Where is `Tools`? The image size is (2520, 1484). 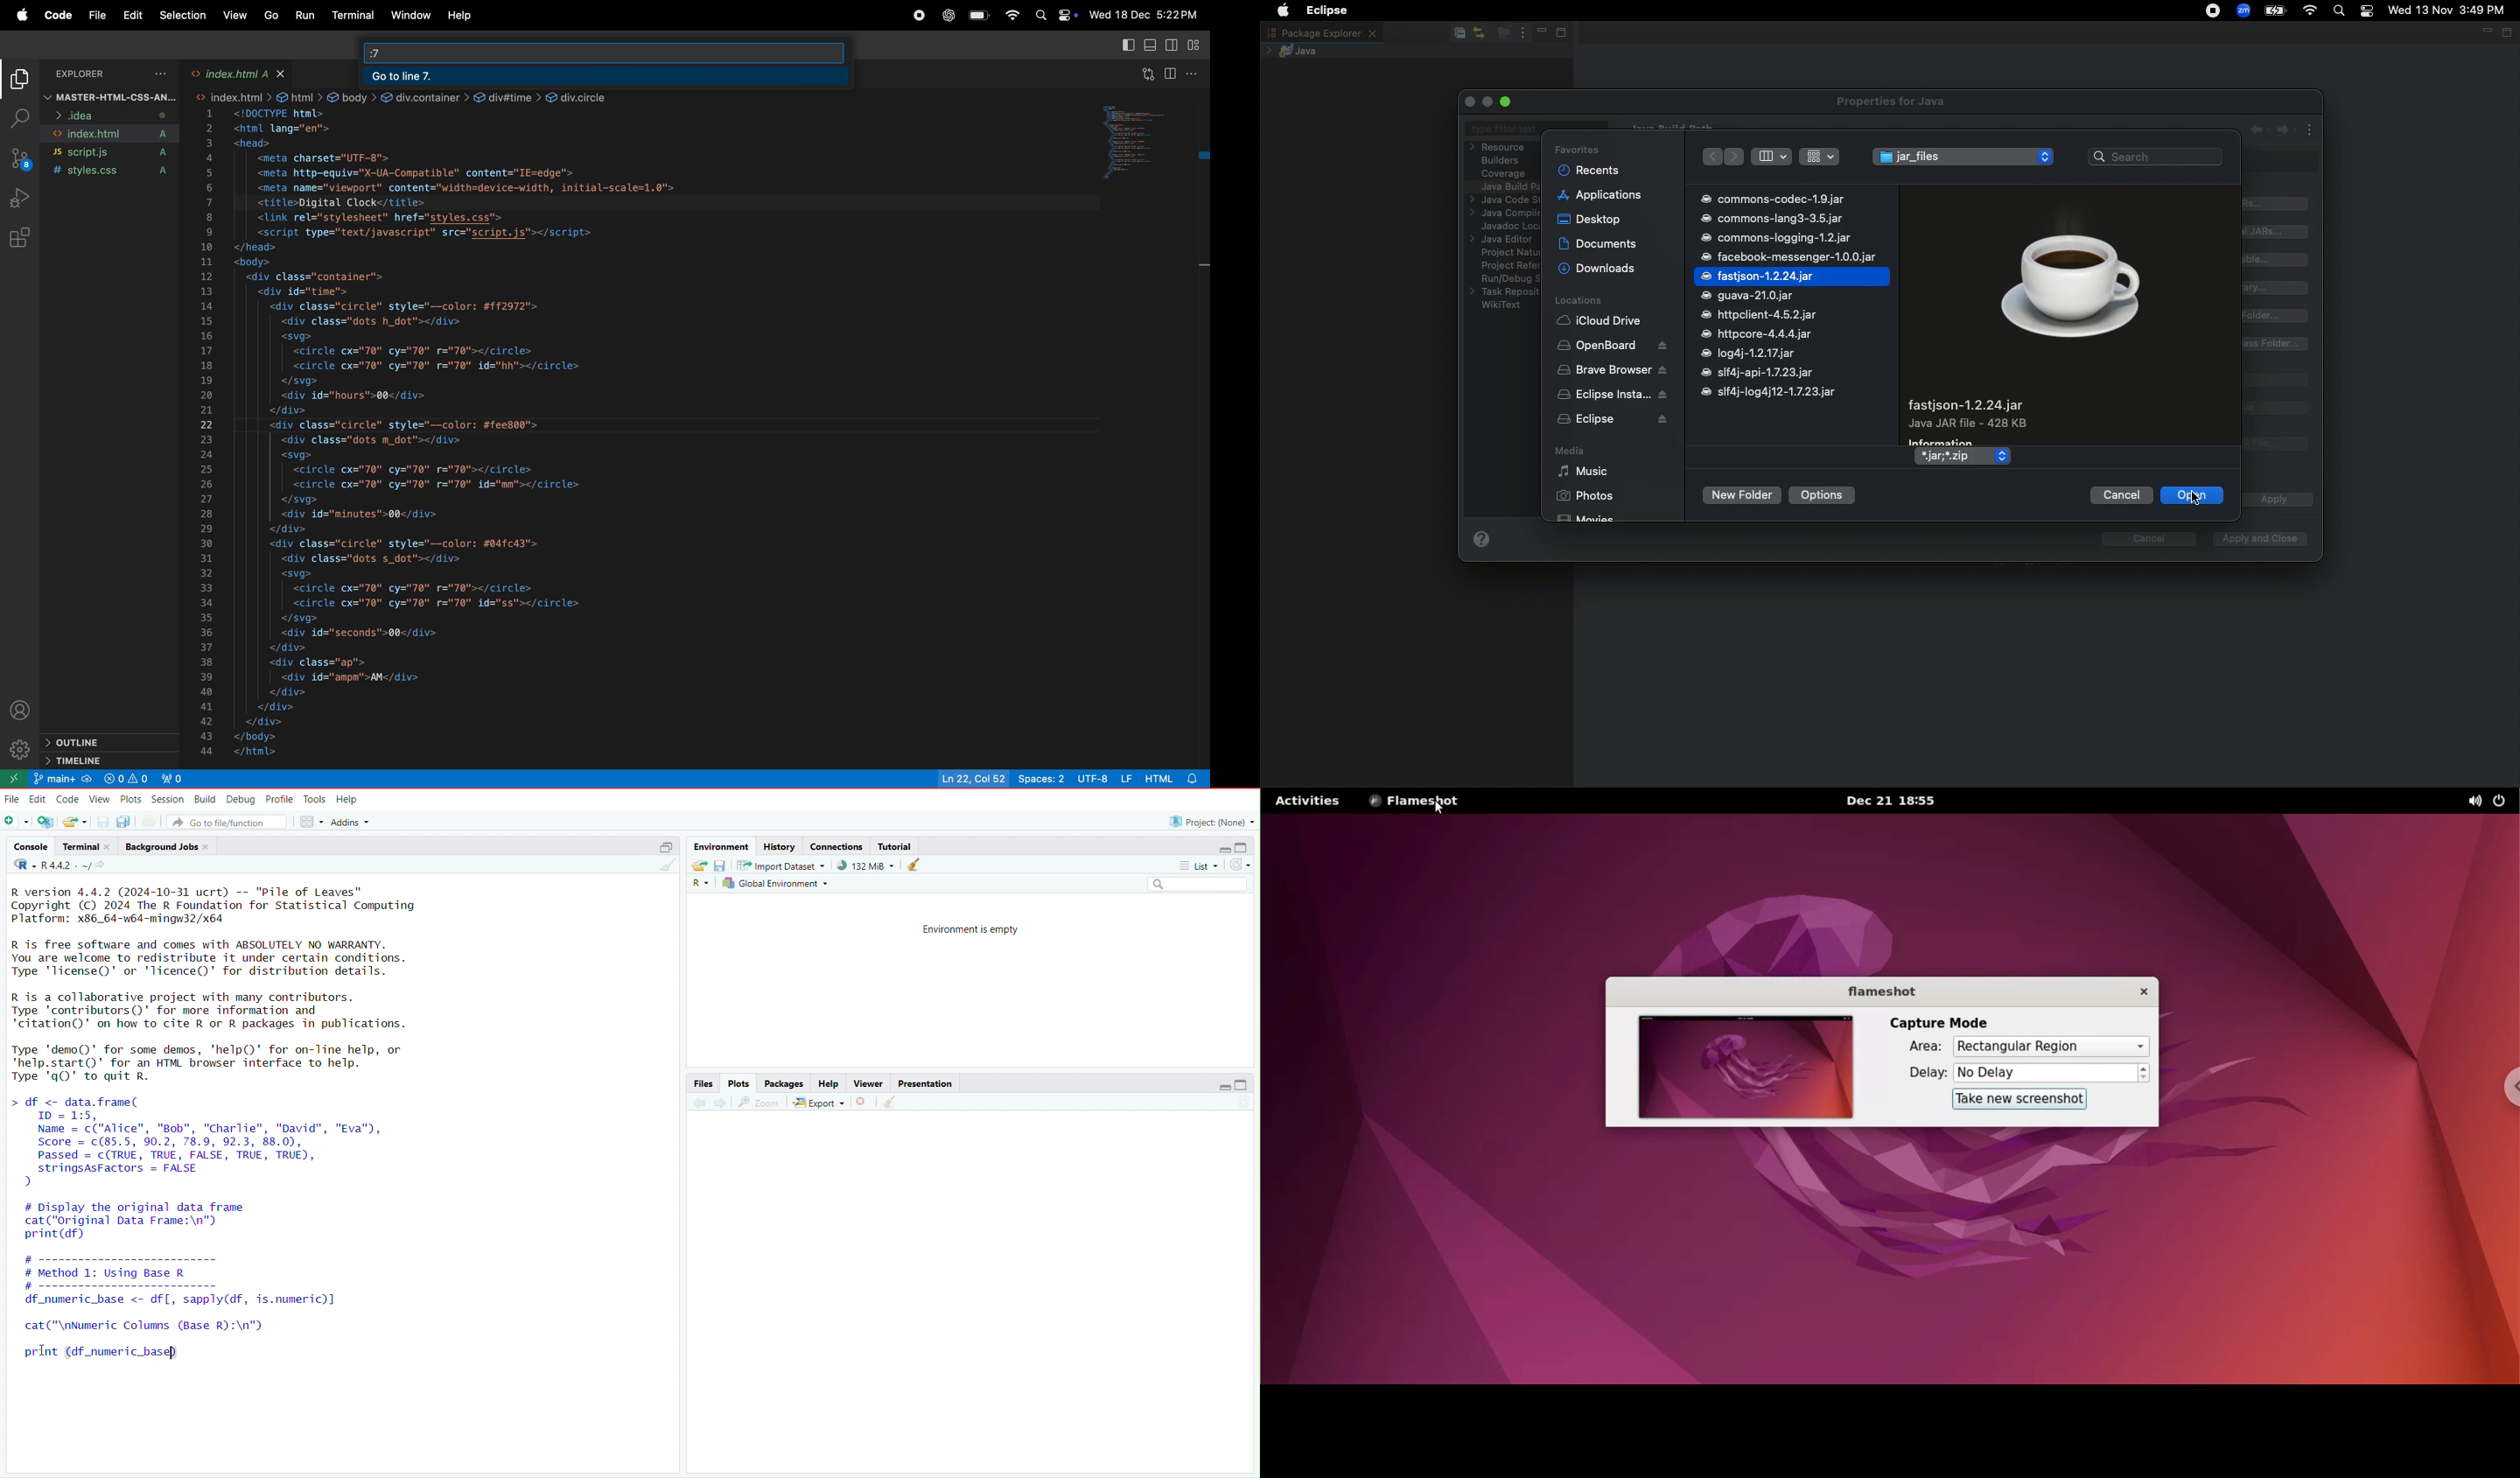 Tools is located at coordinates (315, 799).